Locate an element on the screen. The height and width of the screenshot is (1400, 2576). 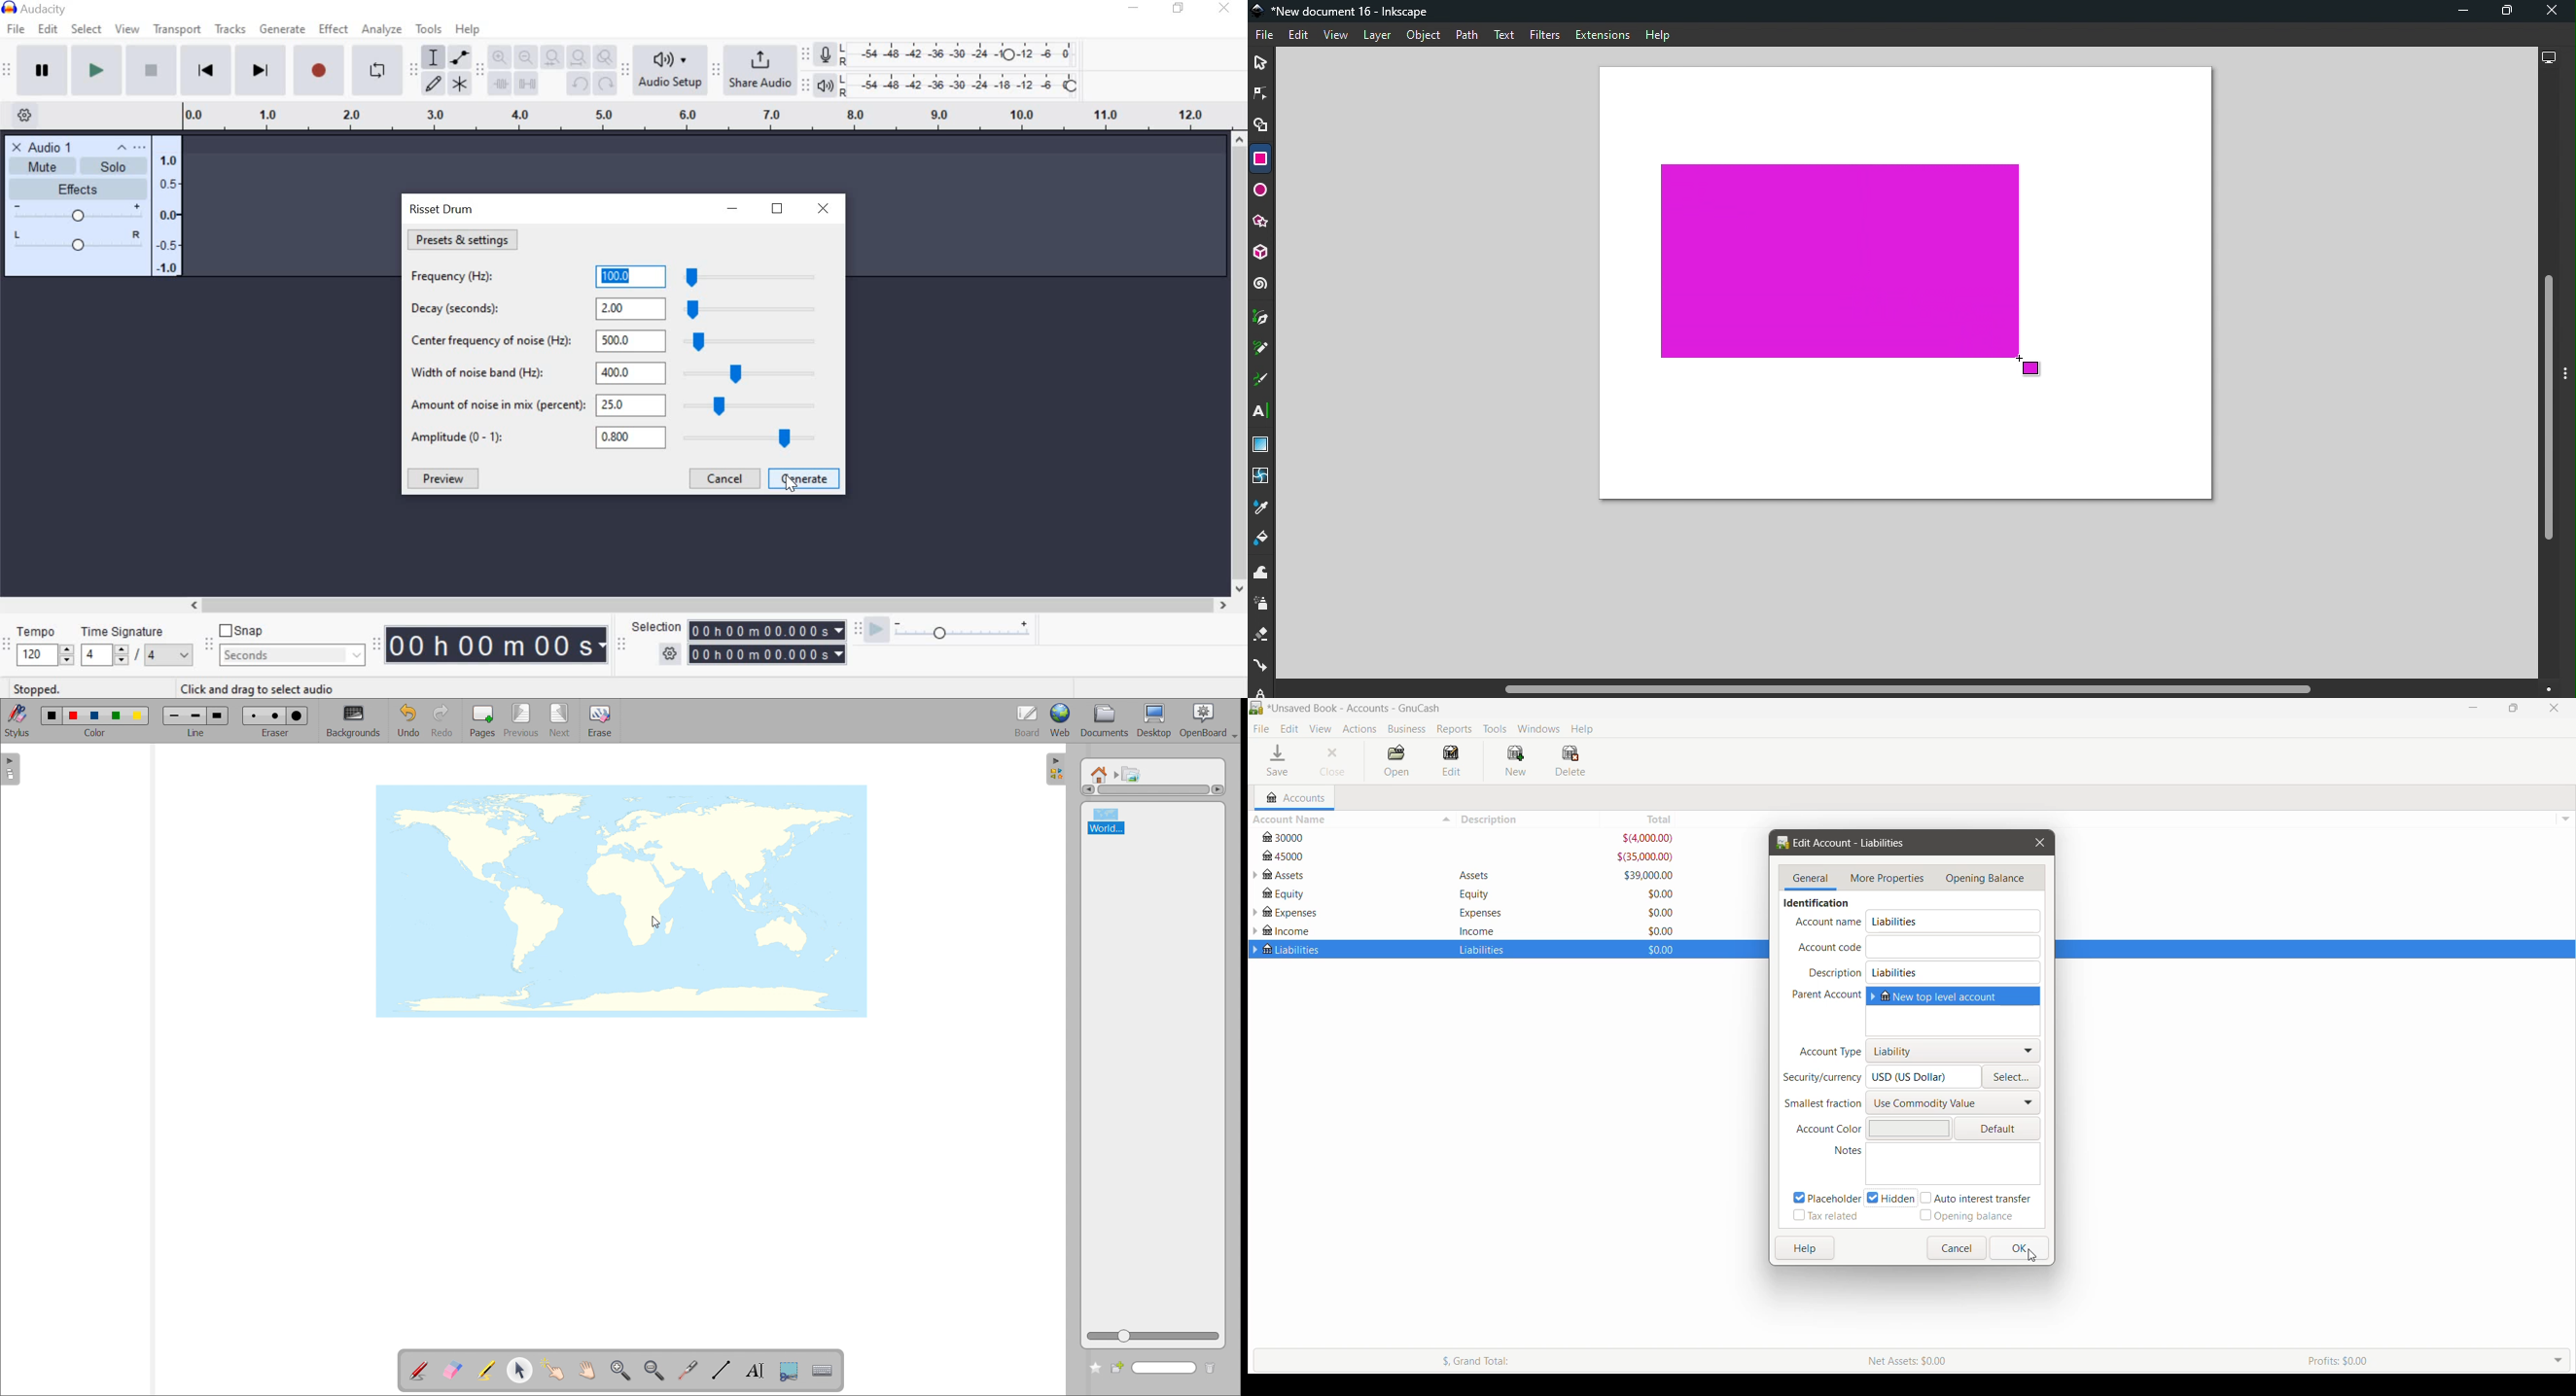
Account name is located at coordinates (1828, 923).